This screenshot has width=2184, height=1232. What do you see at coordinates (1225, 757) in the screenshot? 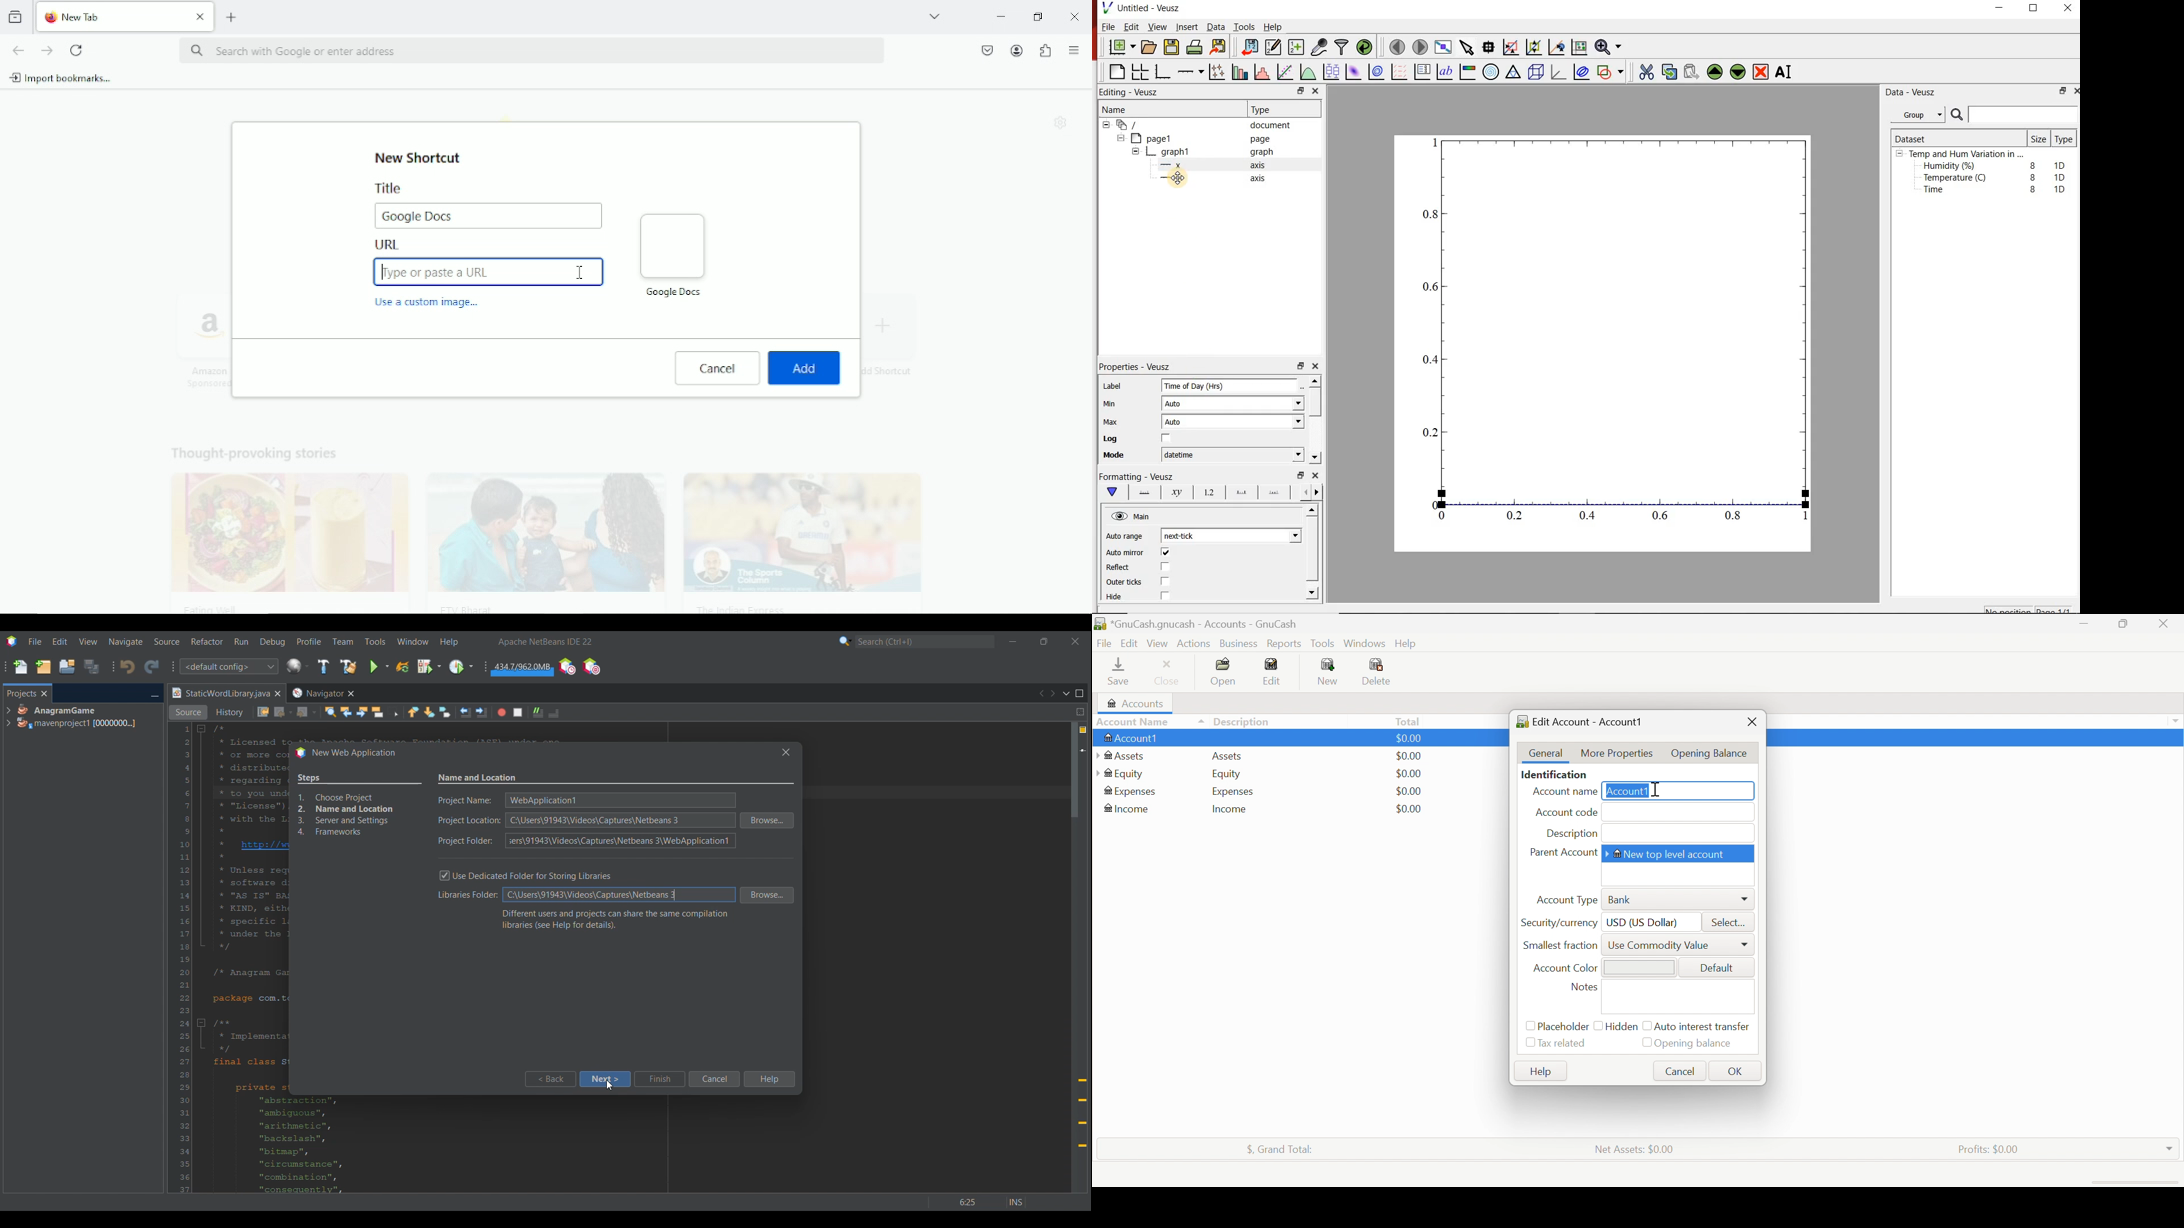
I see `Assets` at bounding box center [1225, 757].